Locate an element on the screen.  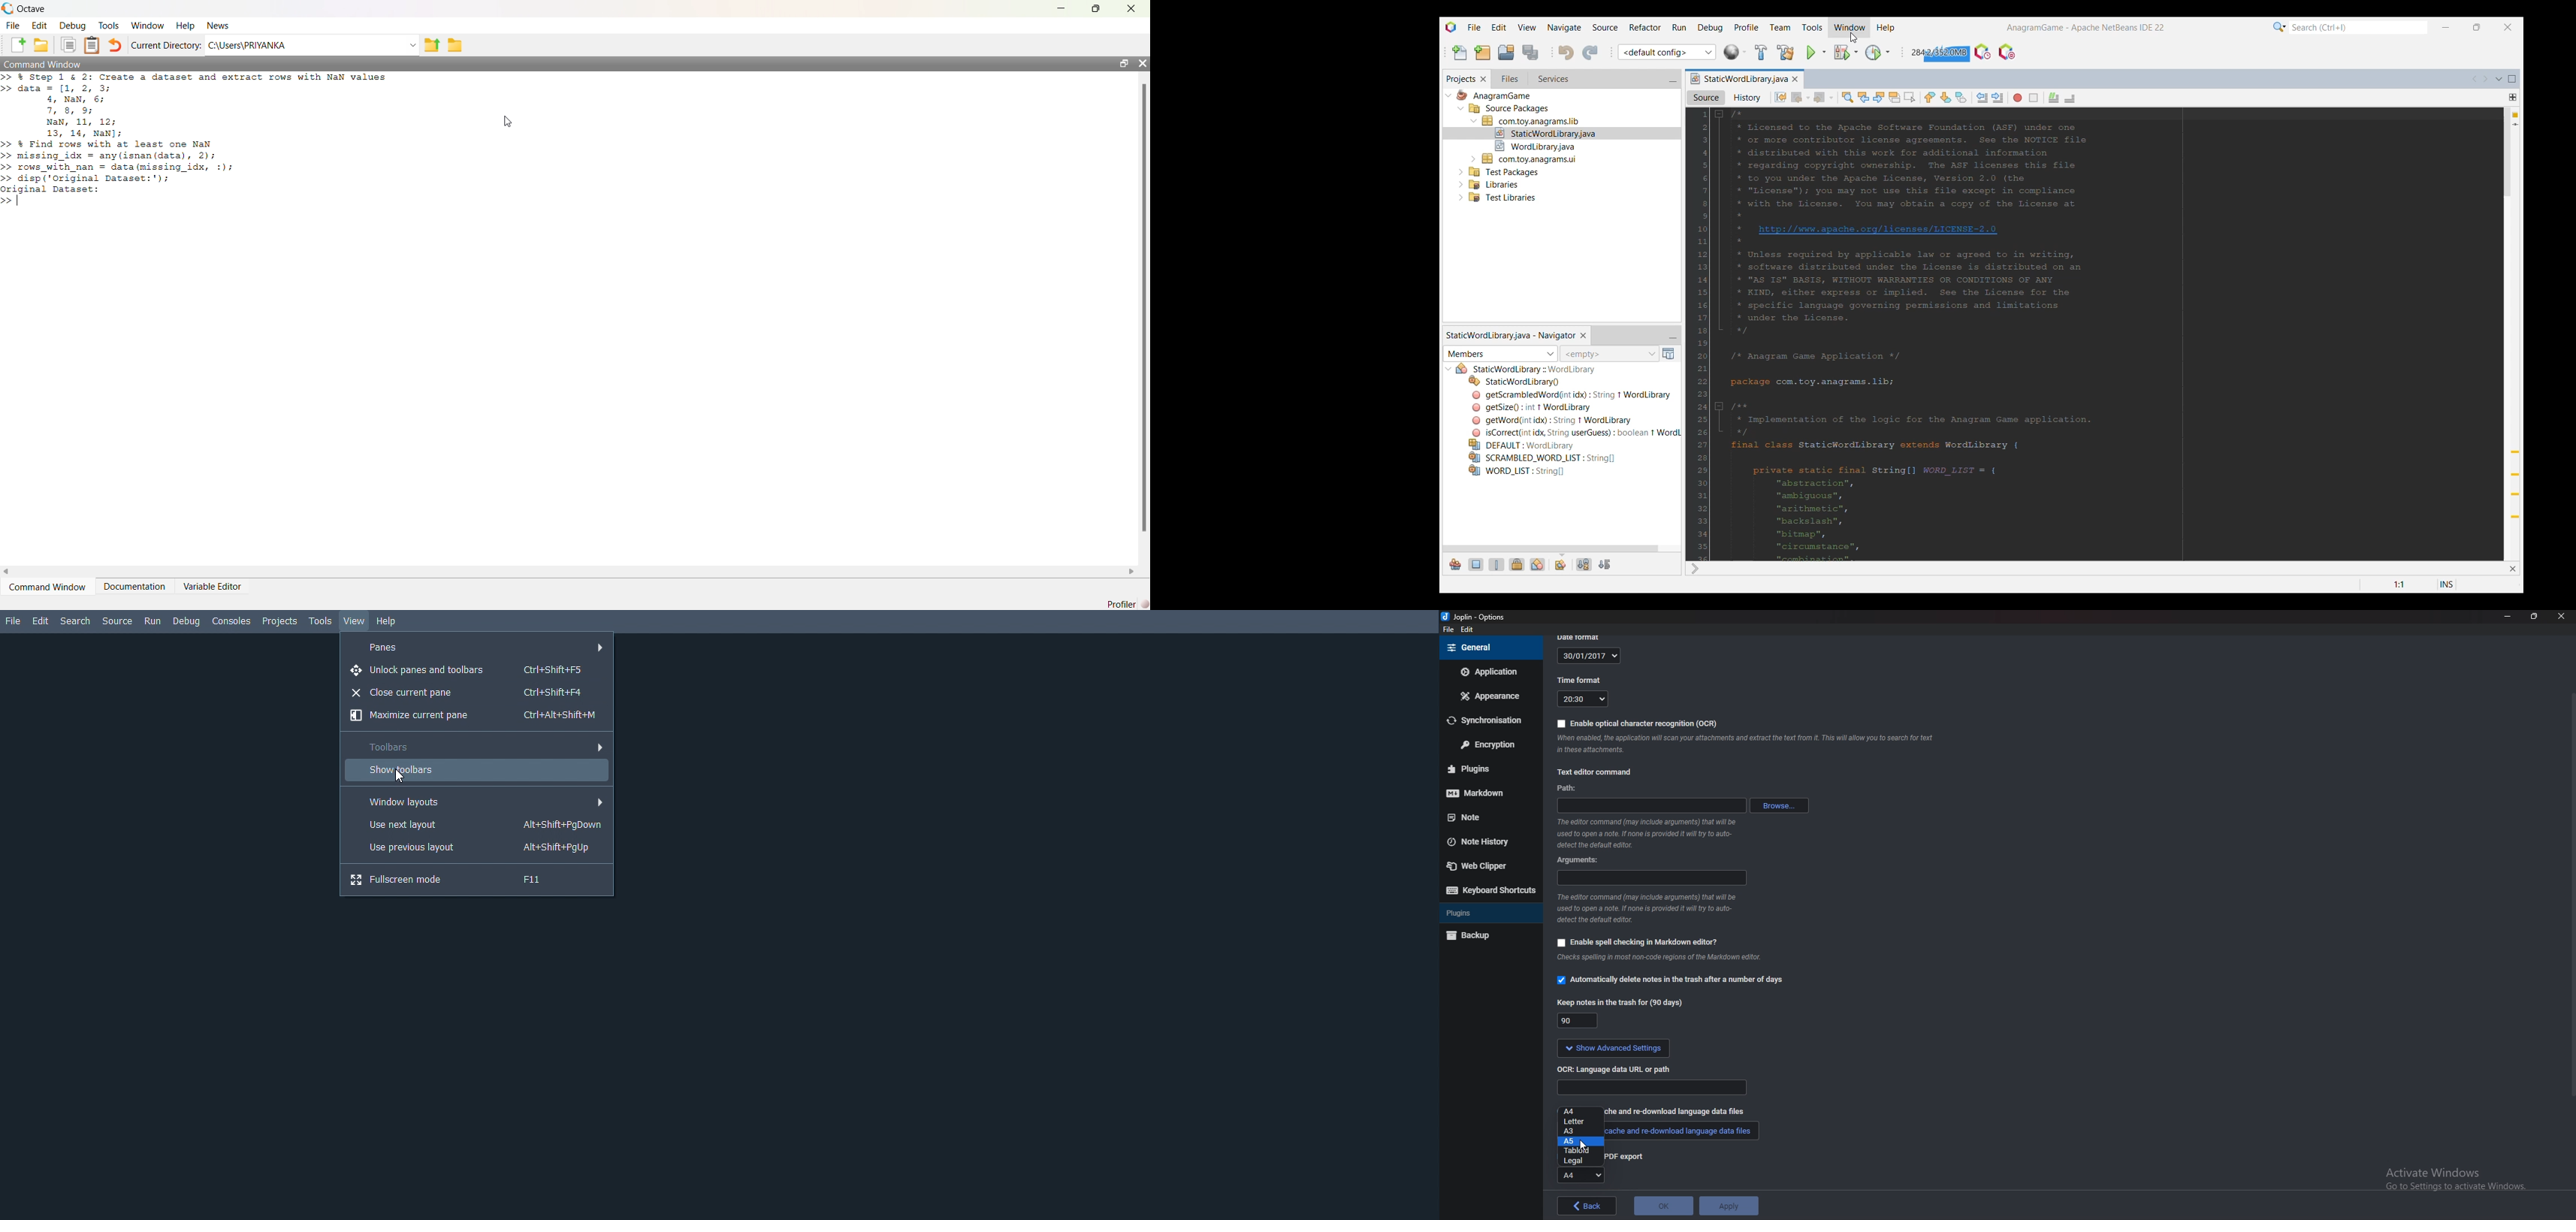
pdf export is located at coordinates (1641, 1158).